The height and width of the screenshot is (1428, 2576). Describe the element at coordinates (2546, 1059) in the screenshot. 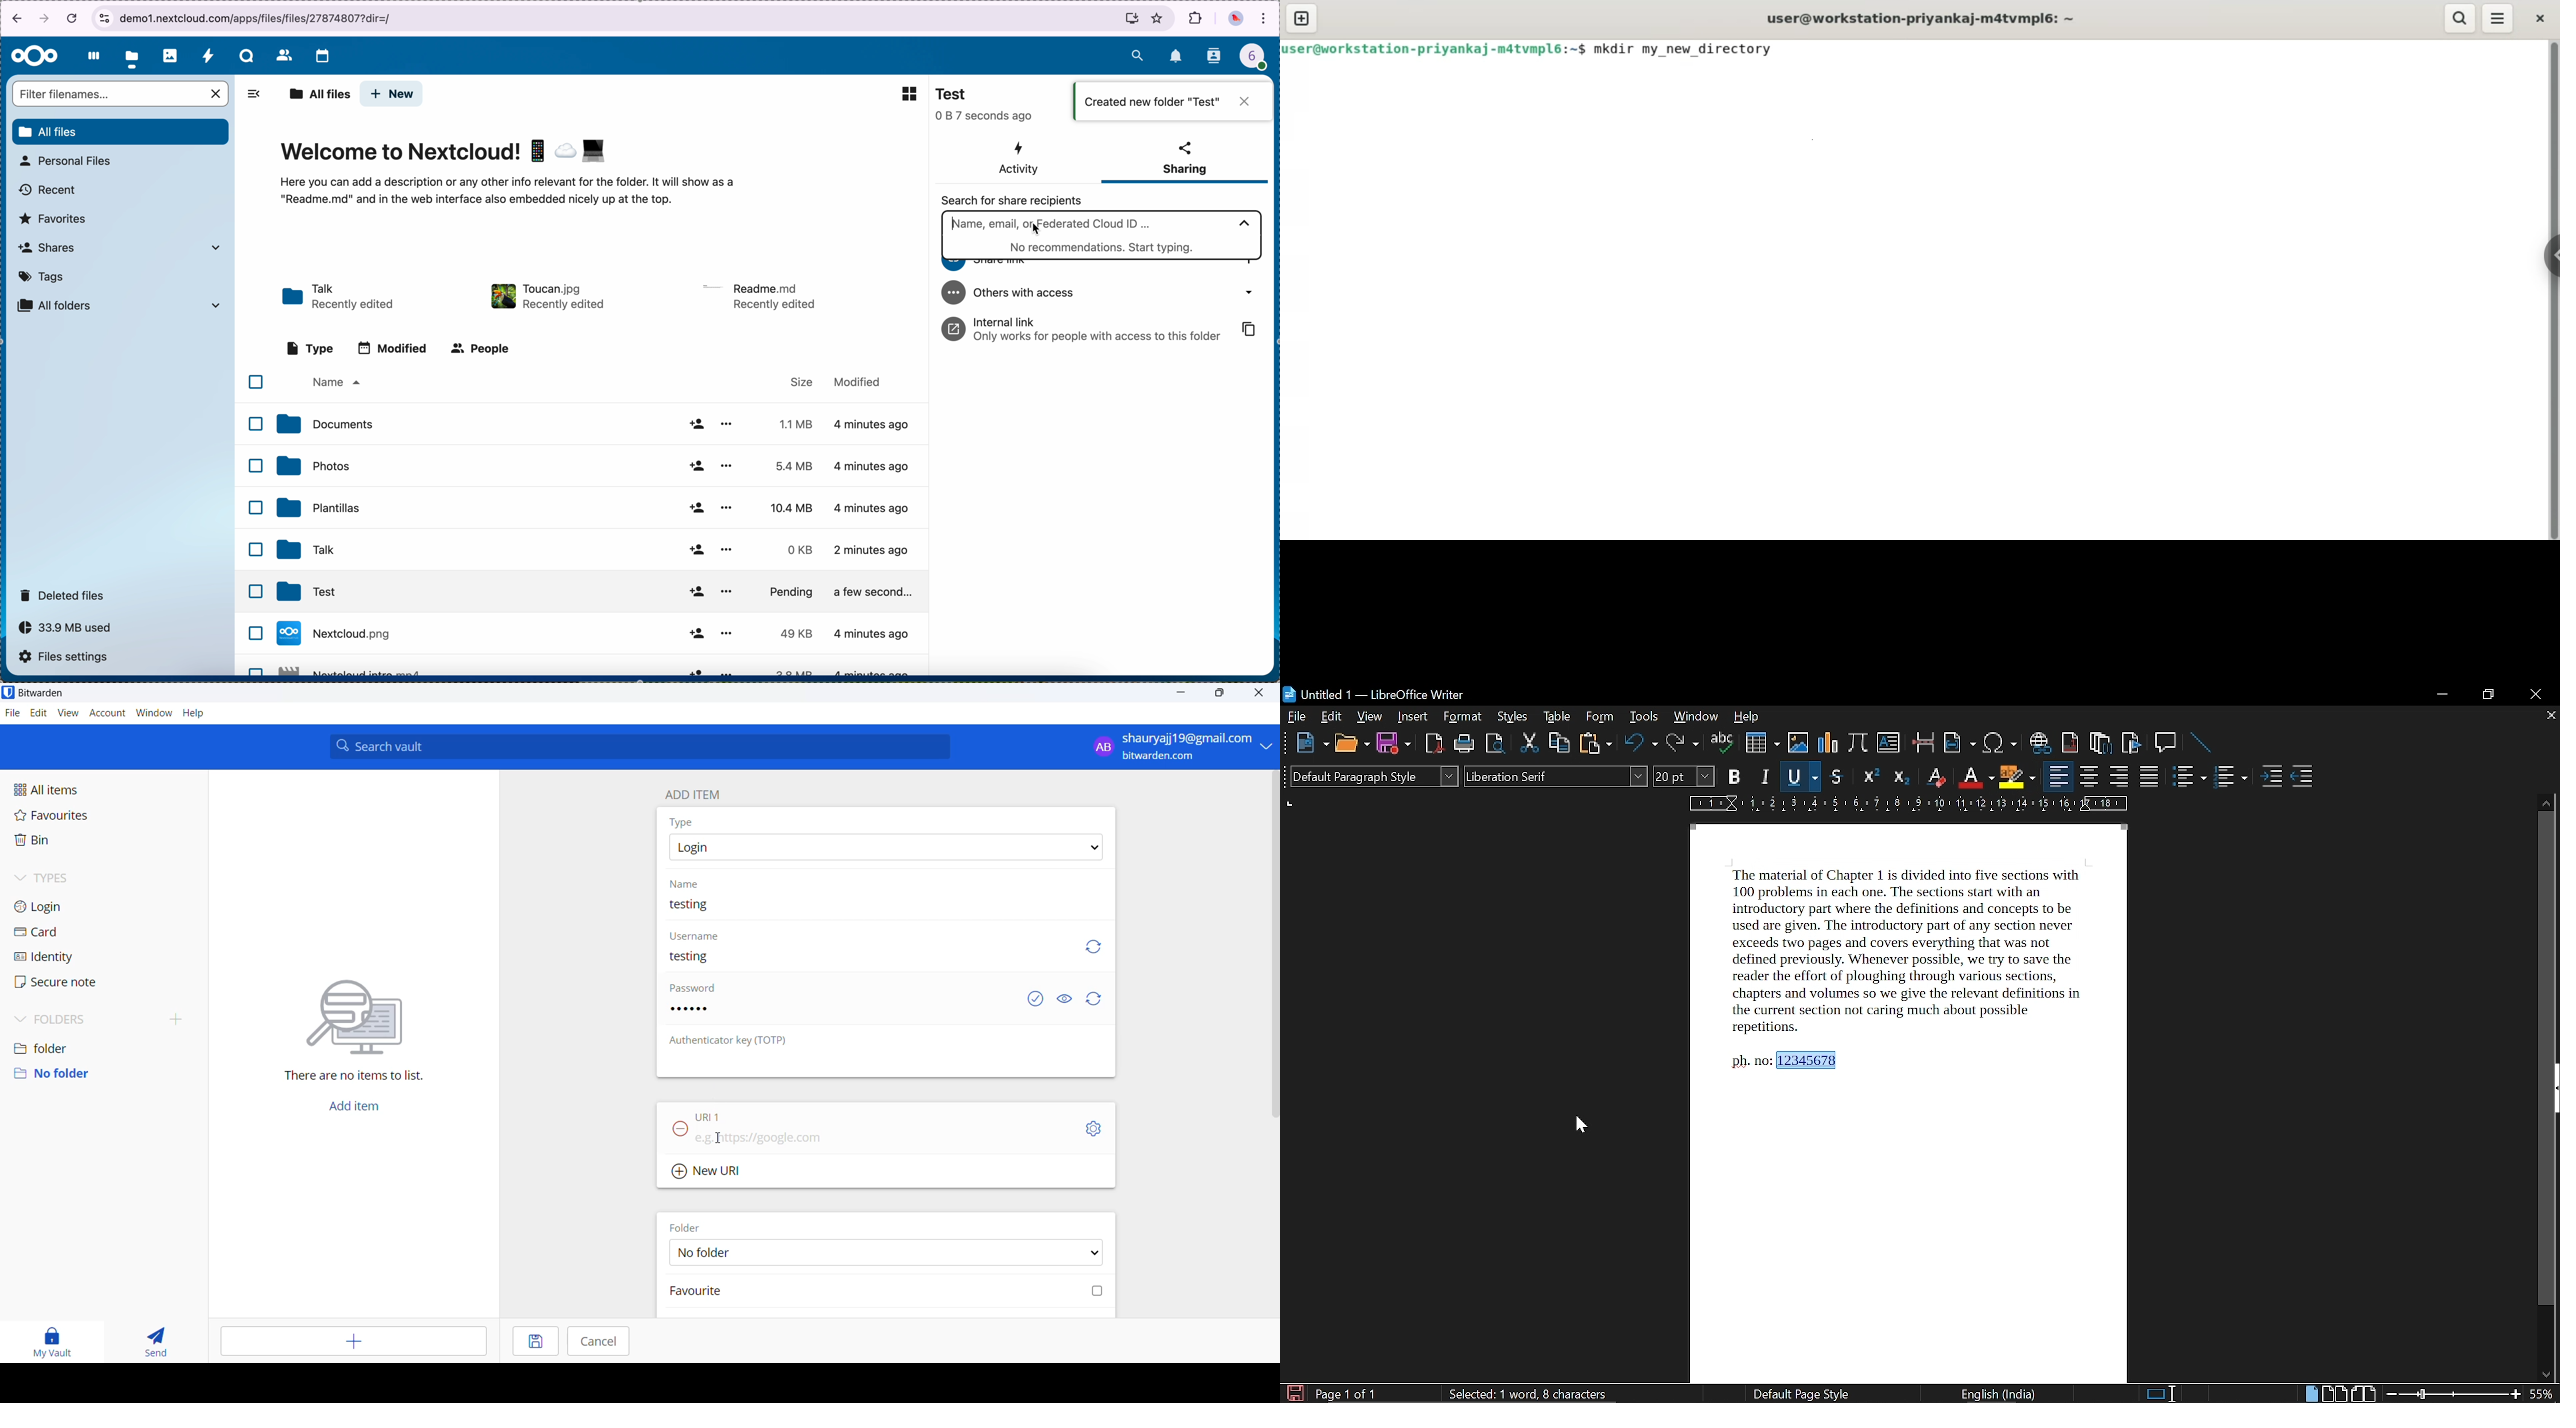

I see `vertical scrollbar` at that location.